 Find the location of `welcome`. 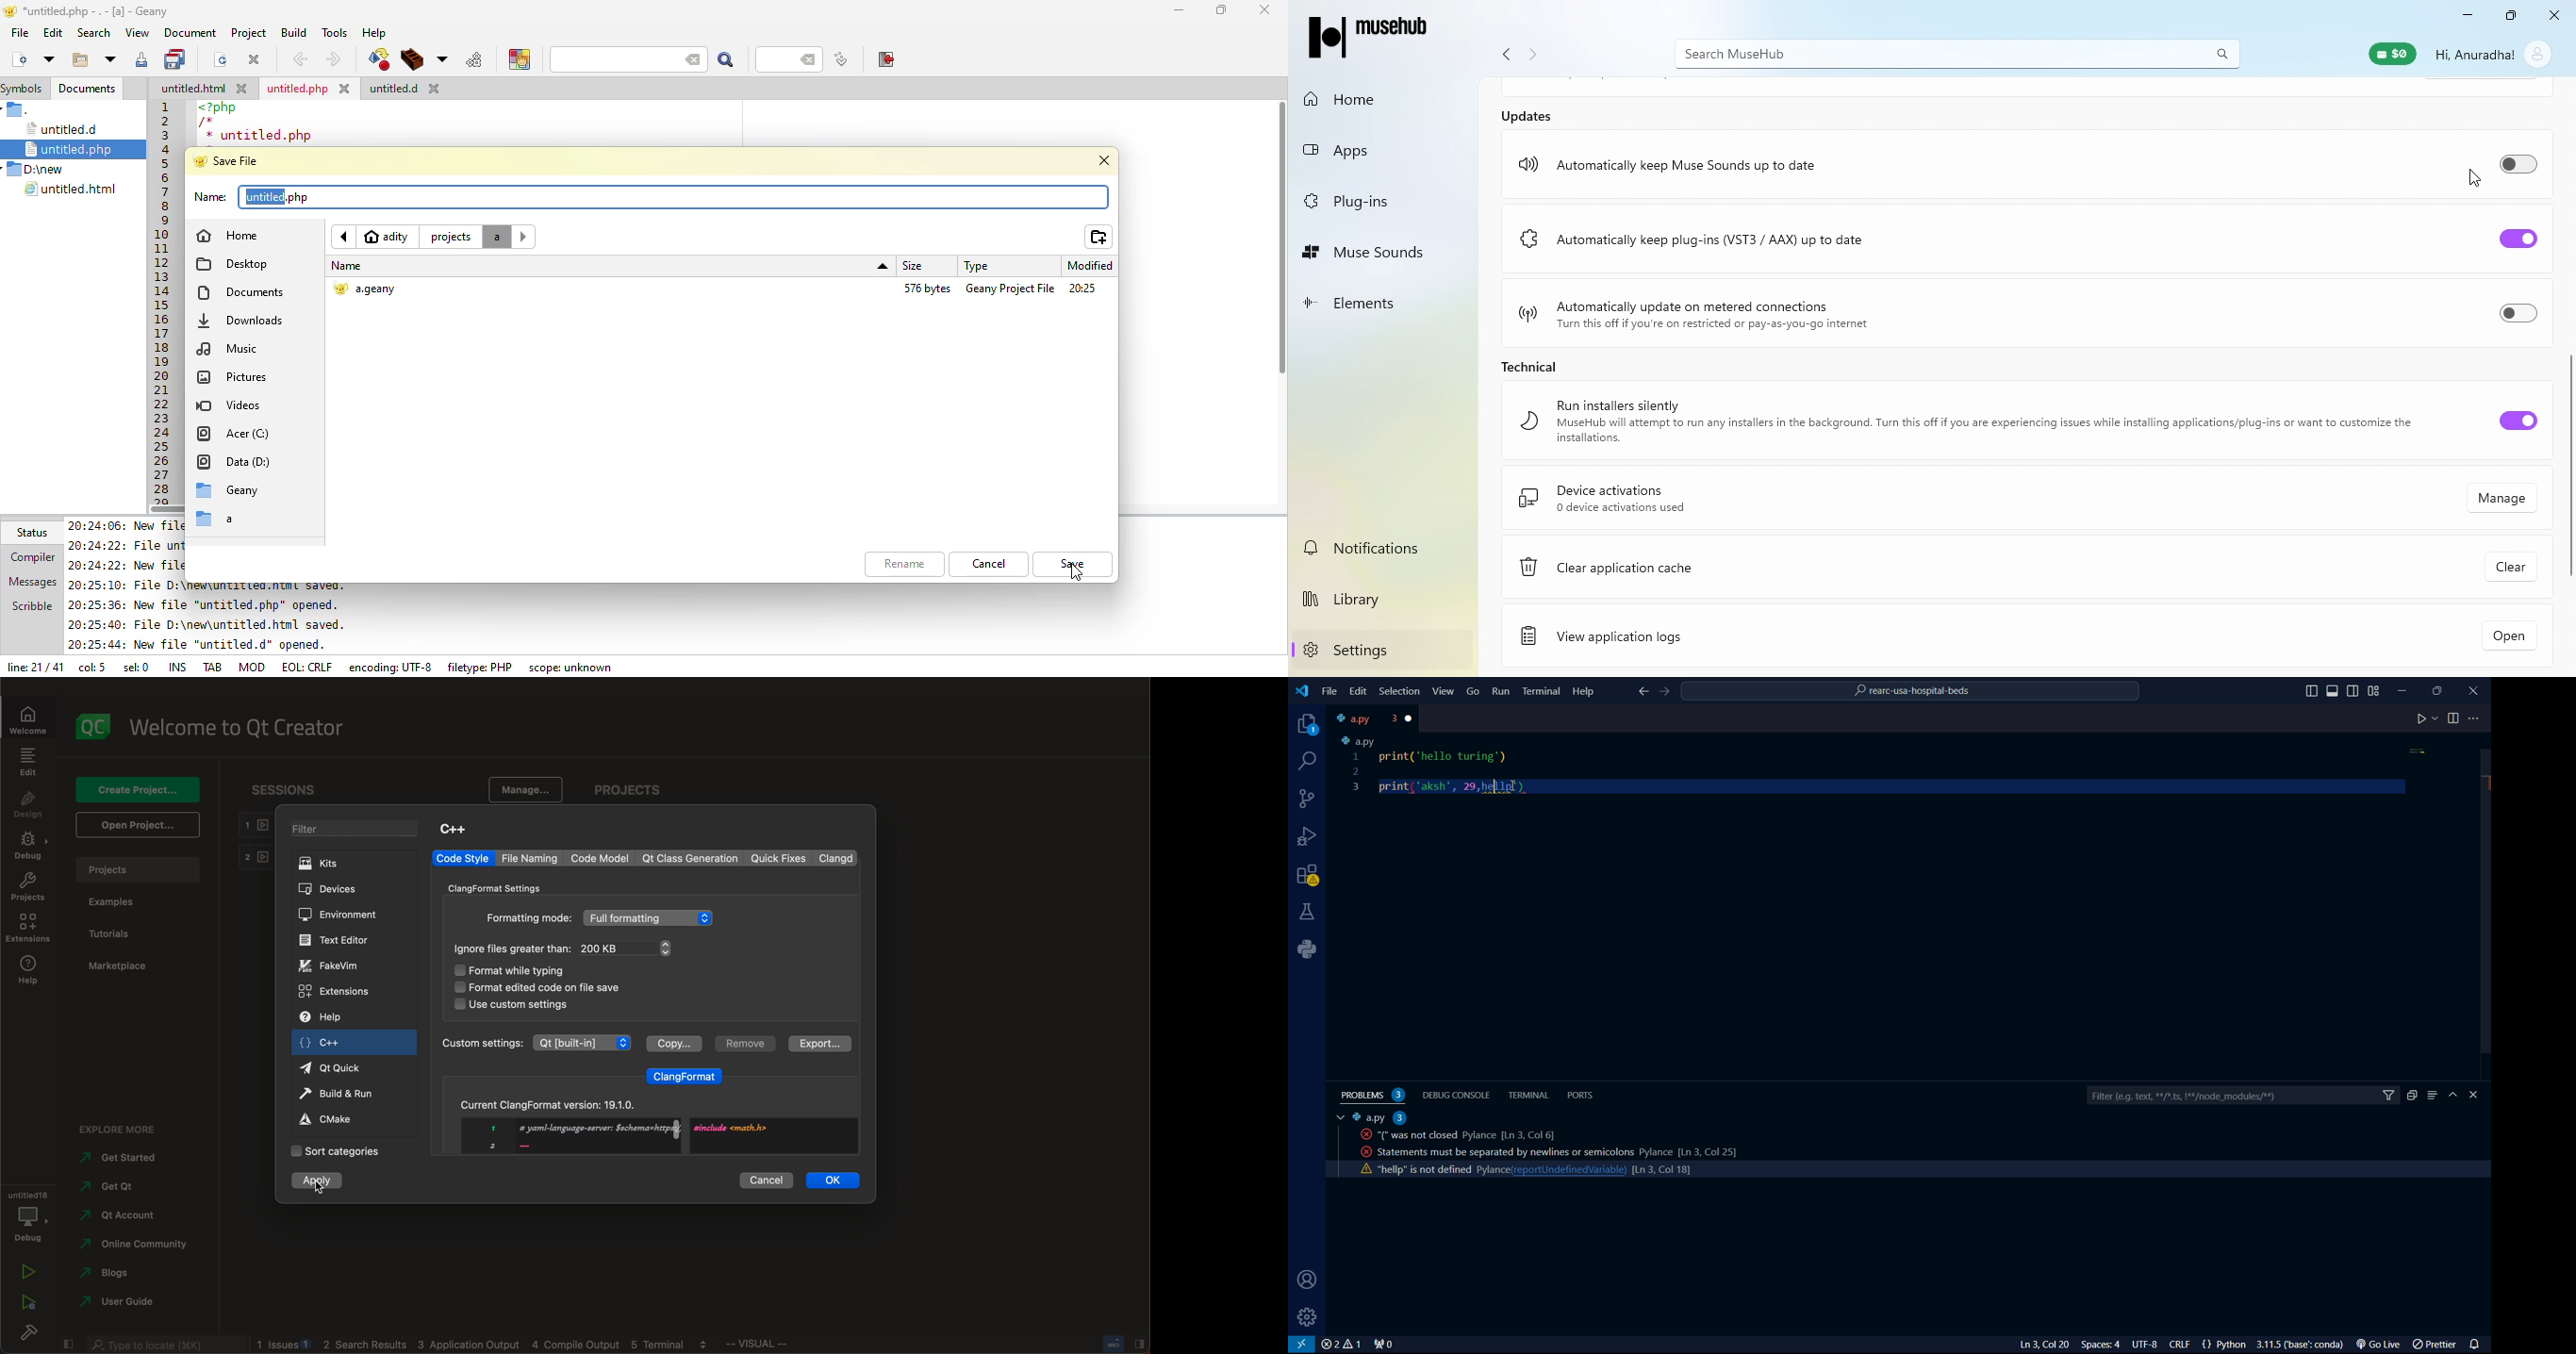

welcome is located at coordinates (243, 726).